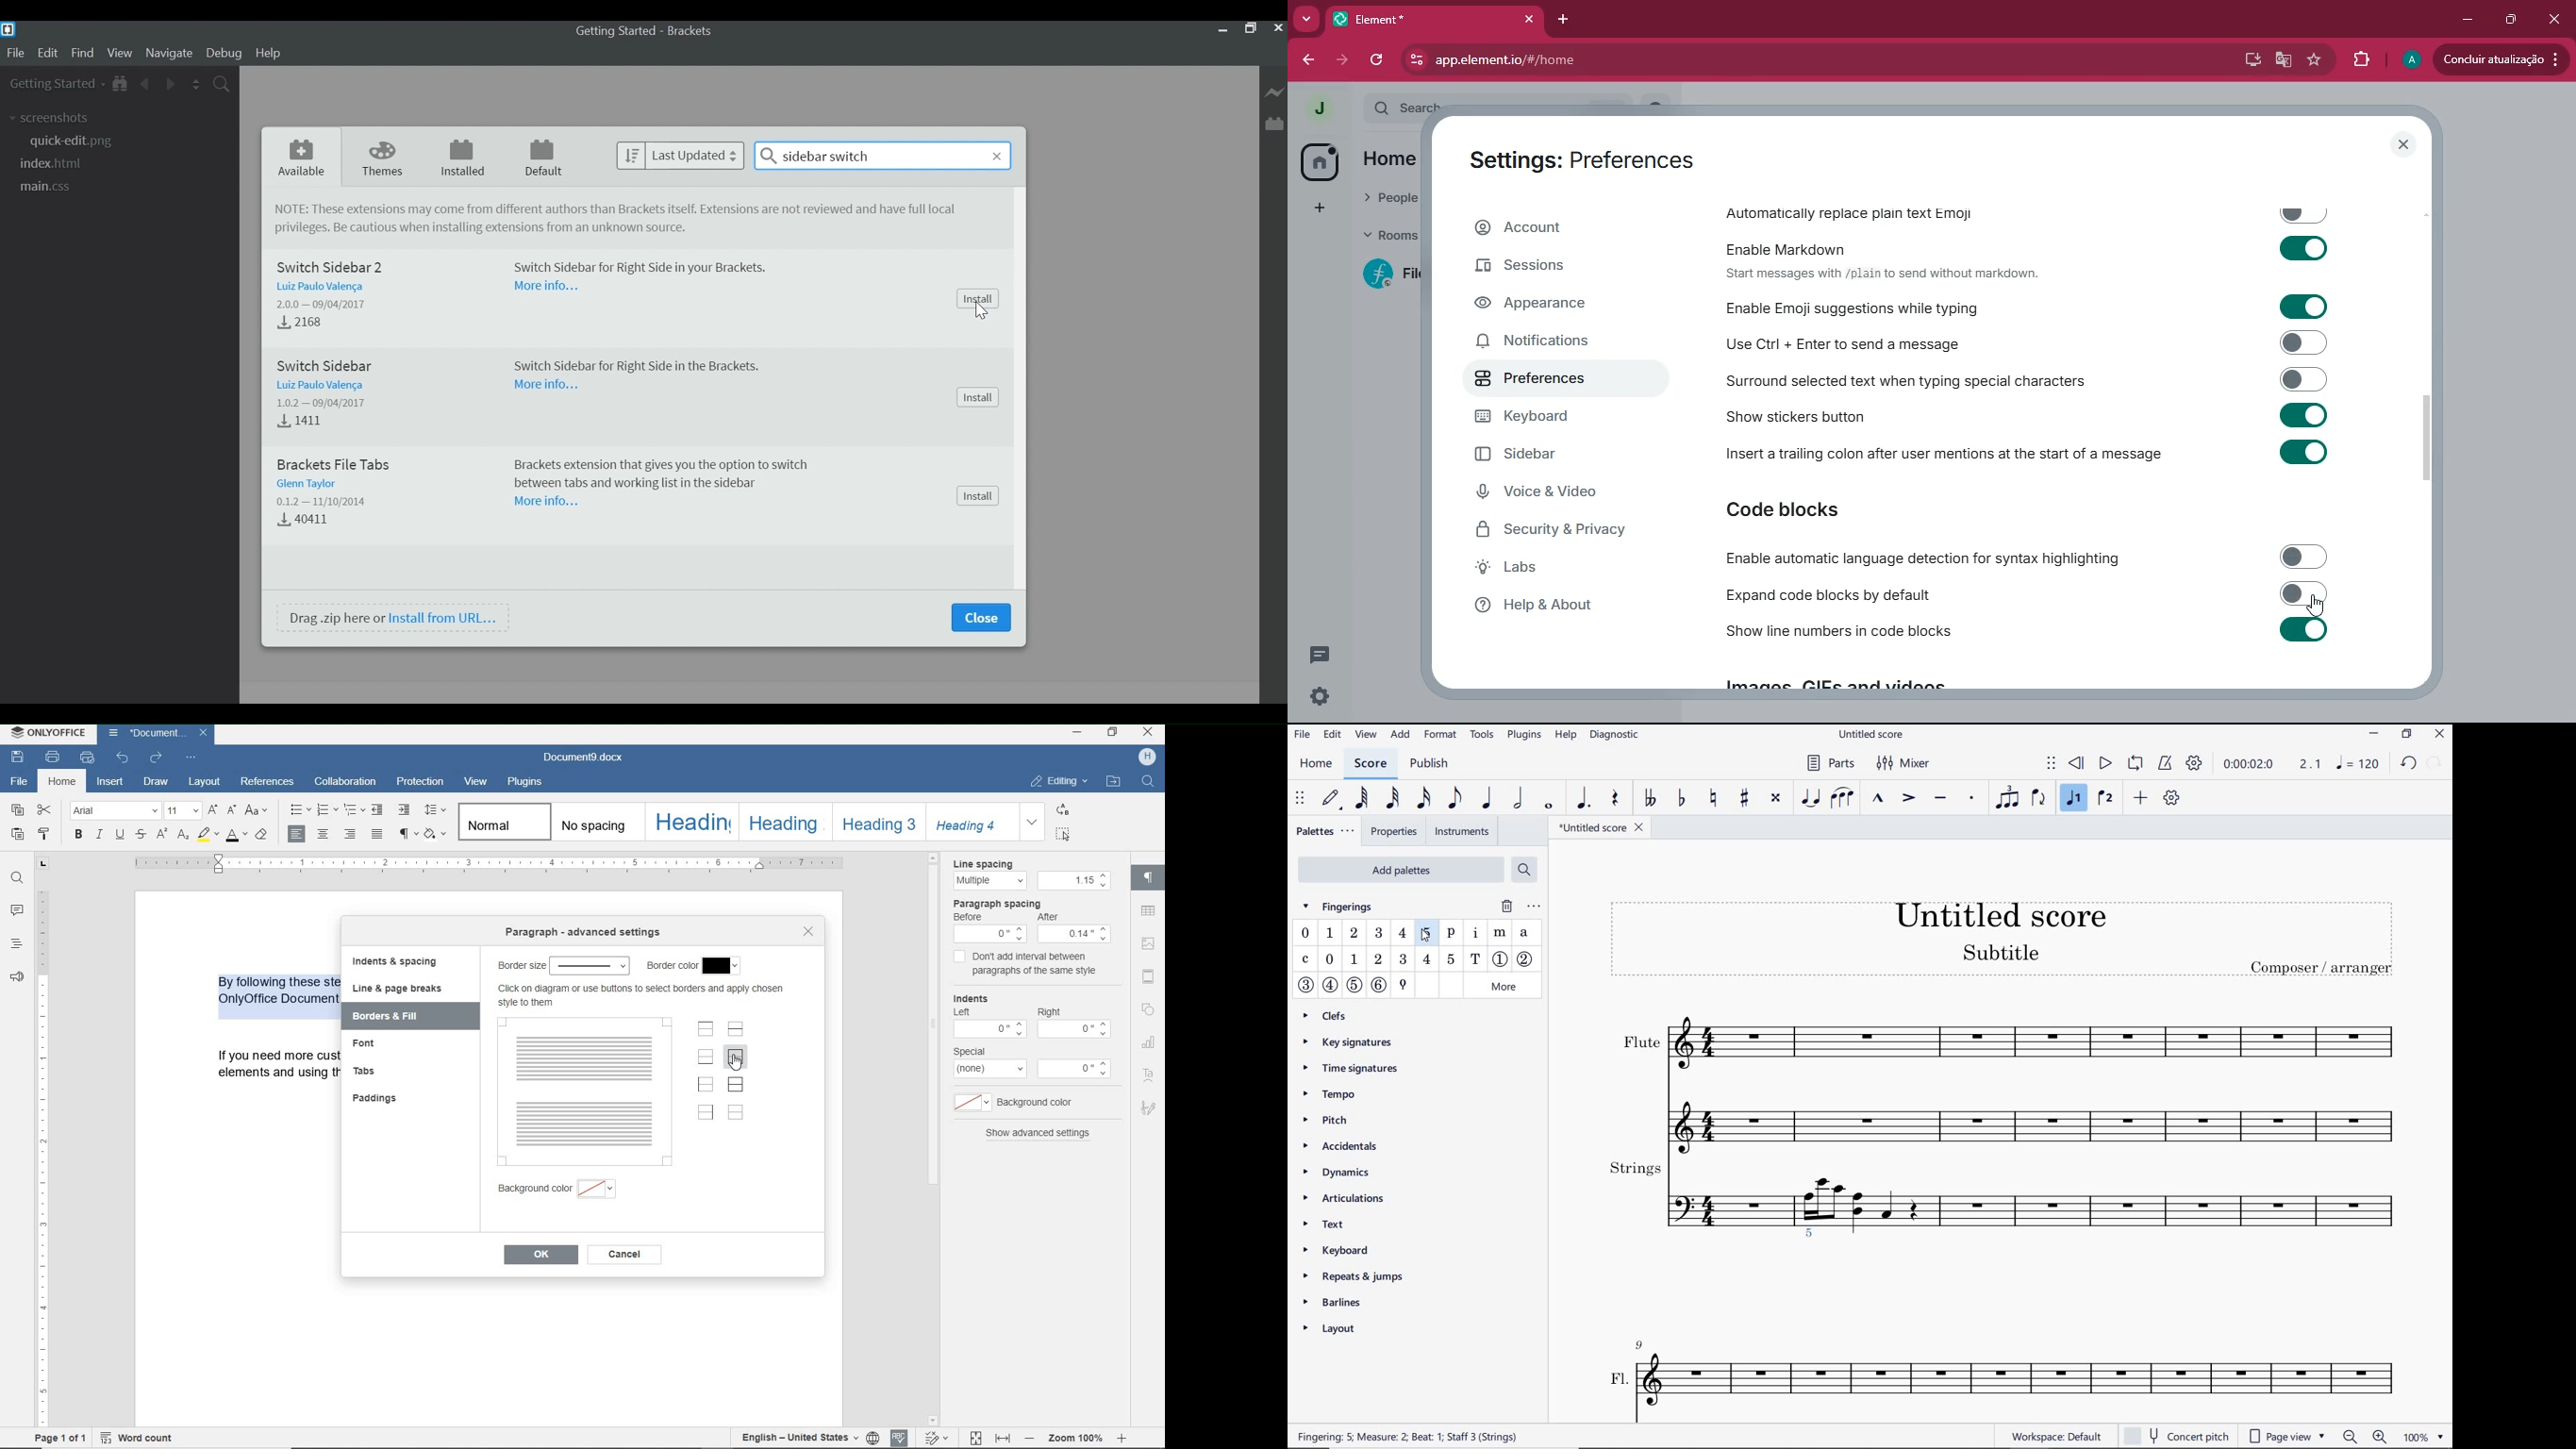  Describe the element at coordinates (1616, 736) in the screenshot. I see `diagnostic` at that location.